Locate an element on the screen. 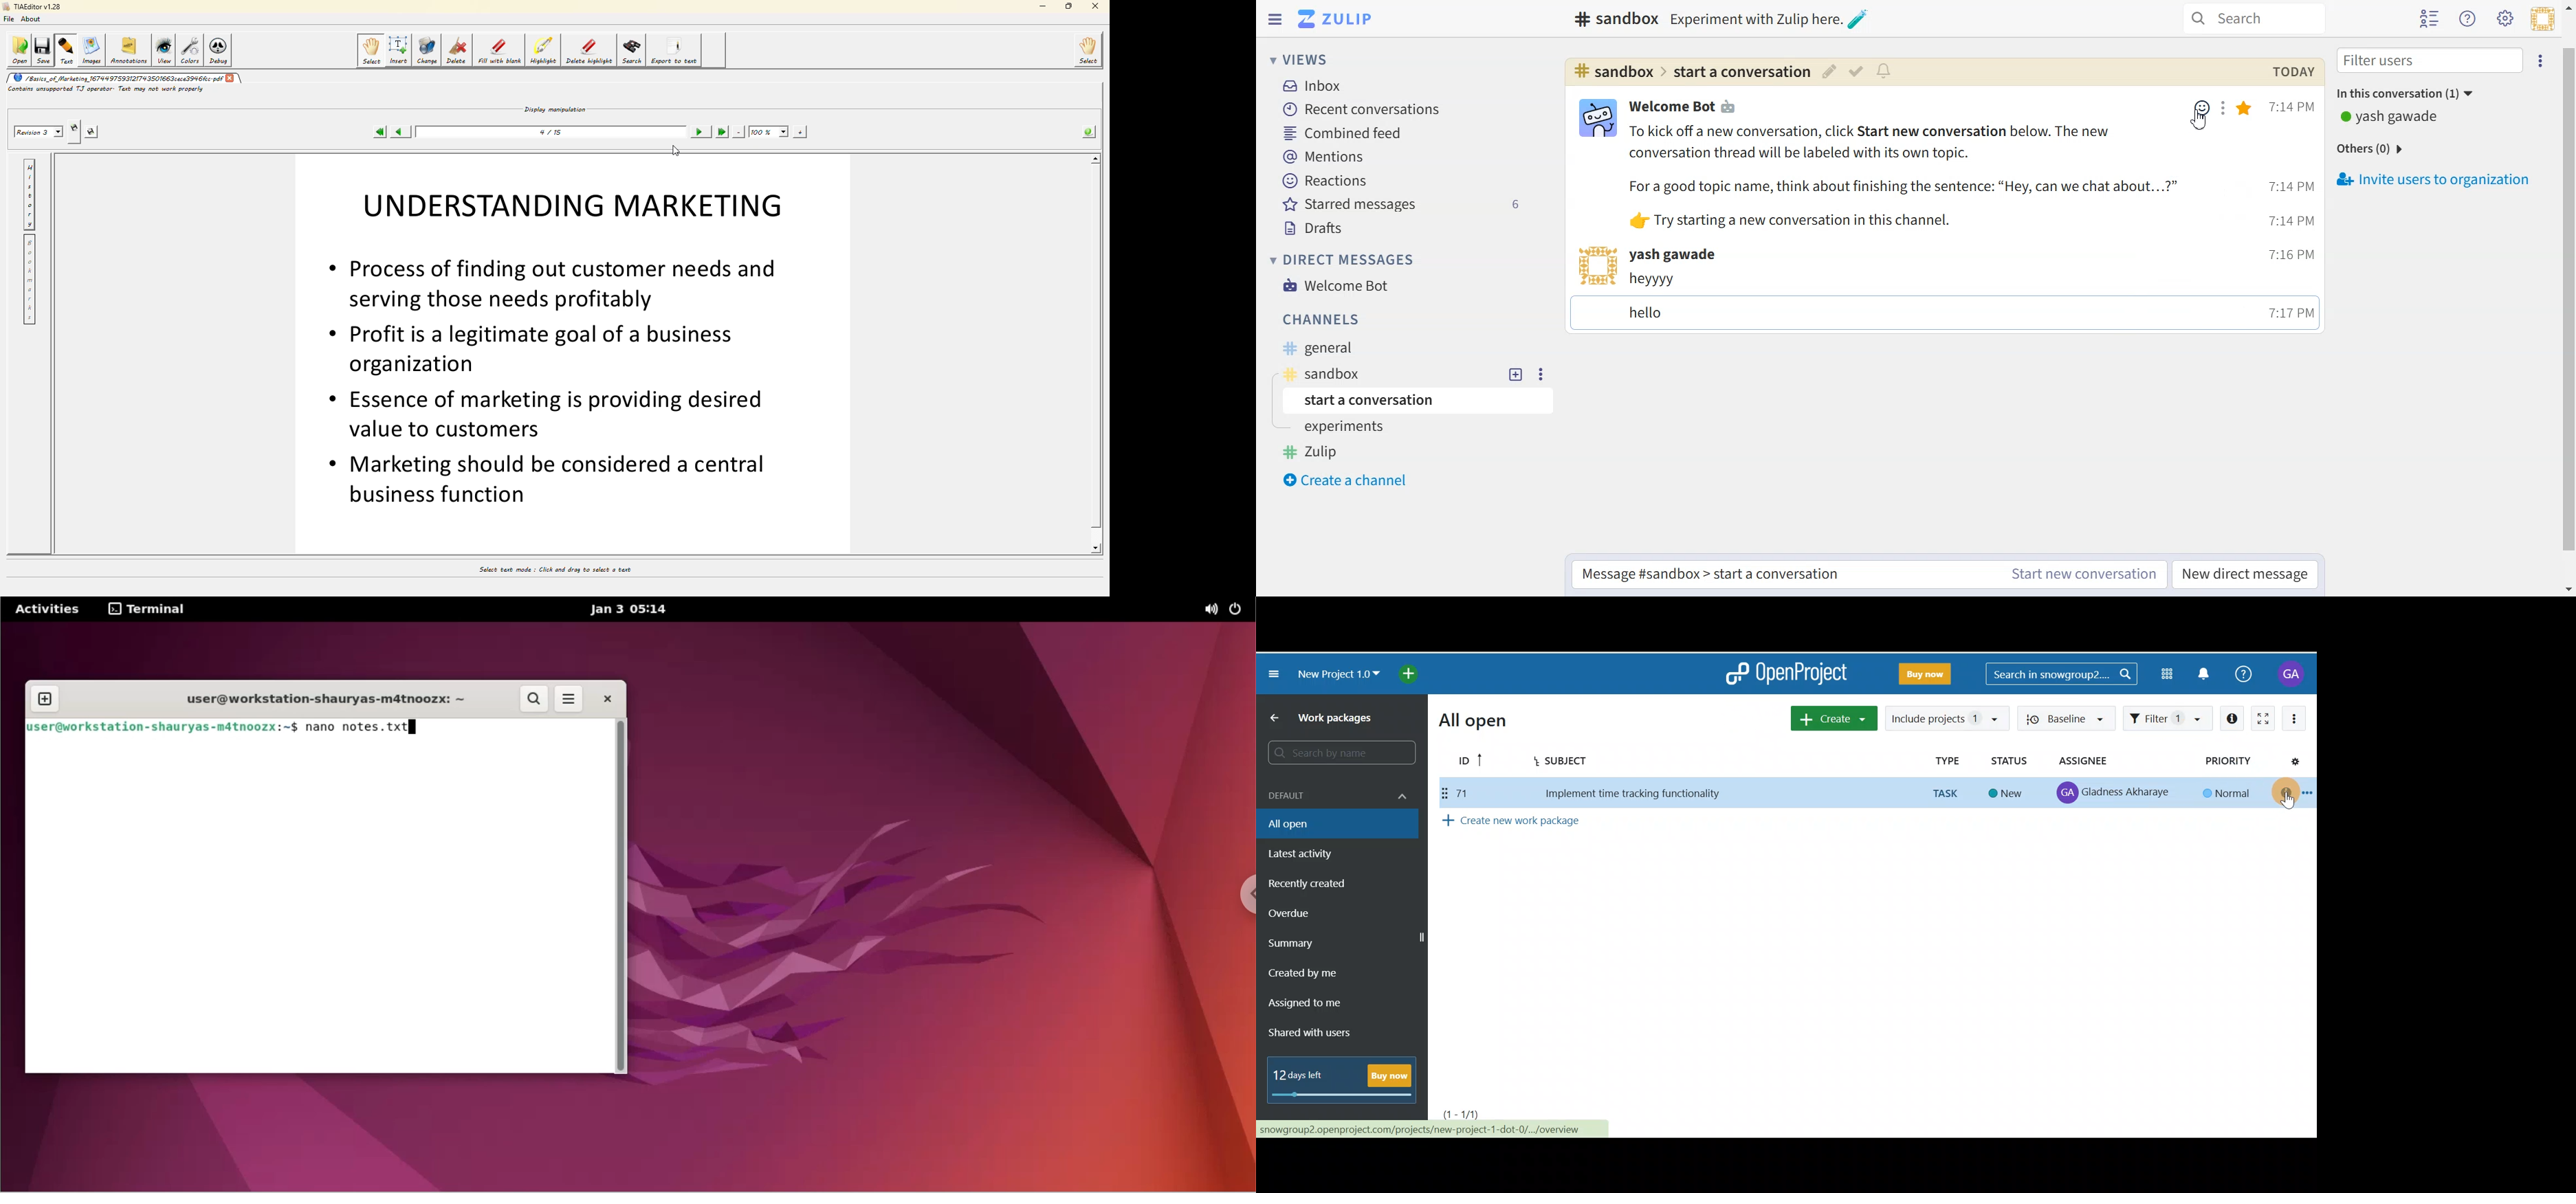 Image resolution: width=2576 pixels, height=1204 pixels. Vertical scroll bar is located at coordinates (2568, 298).